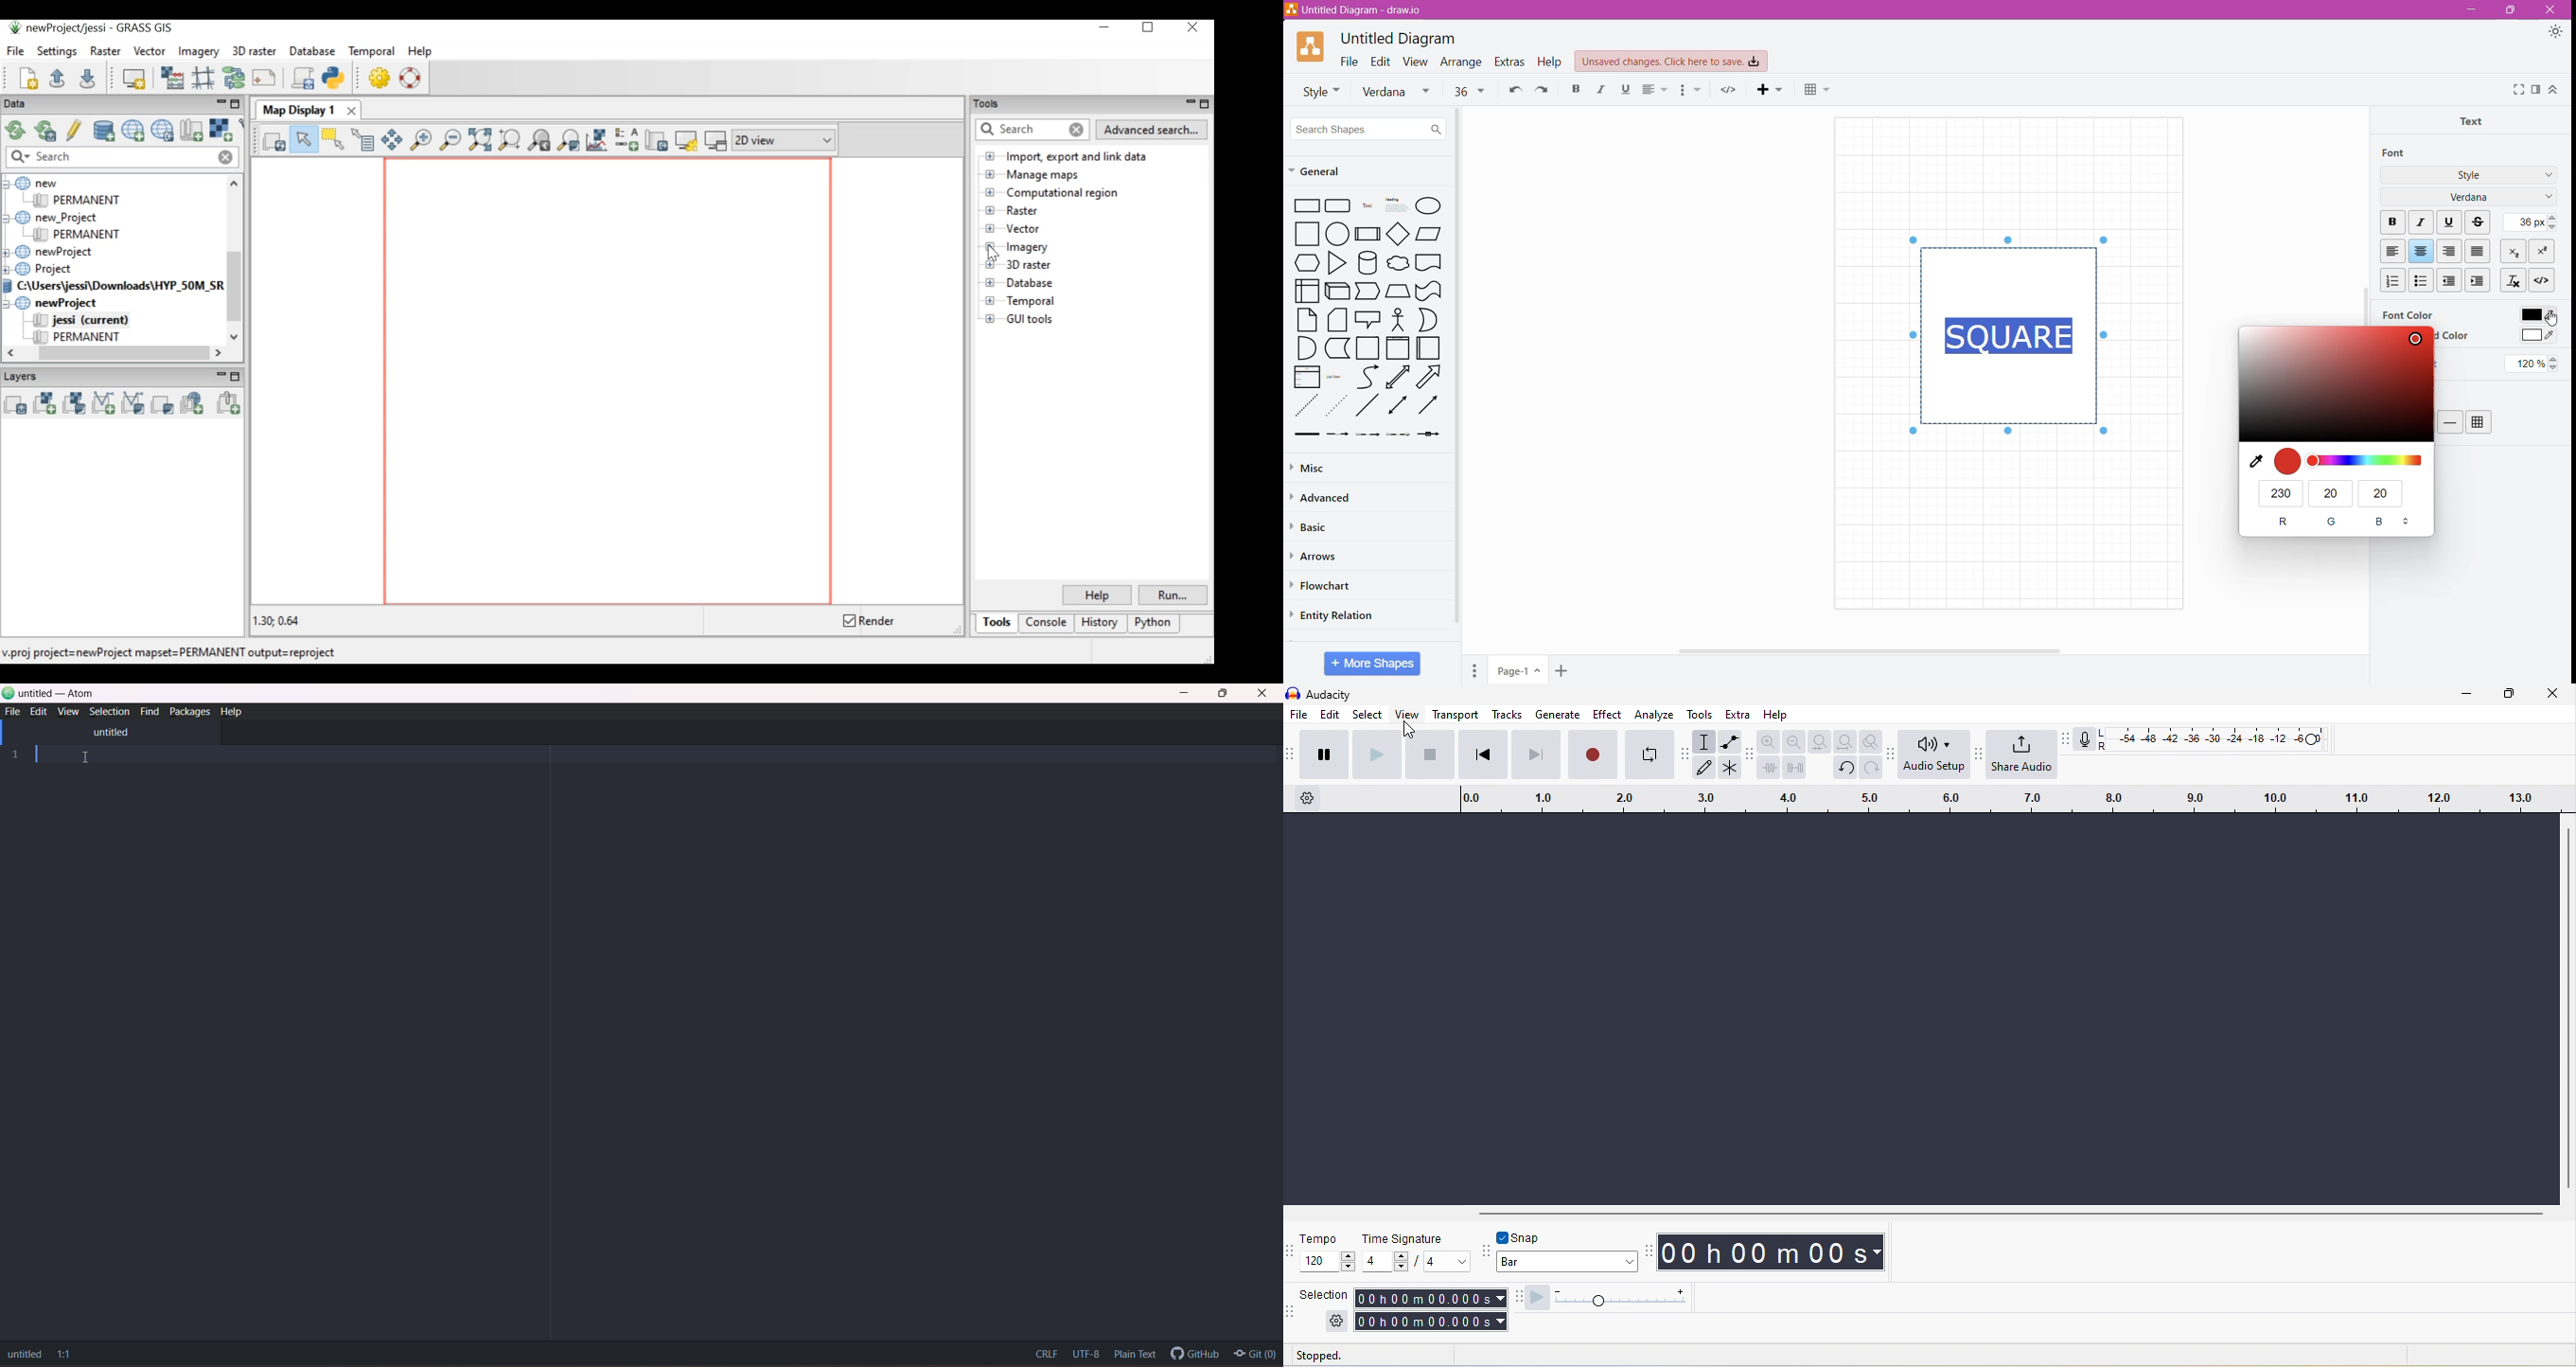  Describe the element at coordinates (1654, 715) in the screenshot. I see `analyze` at that location.